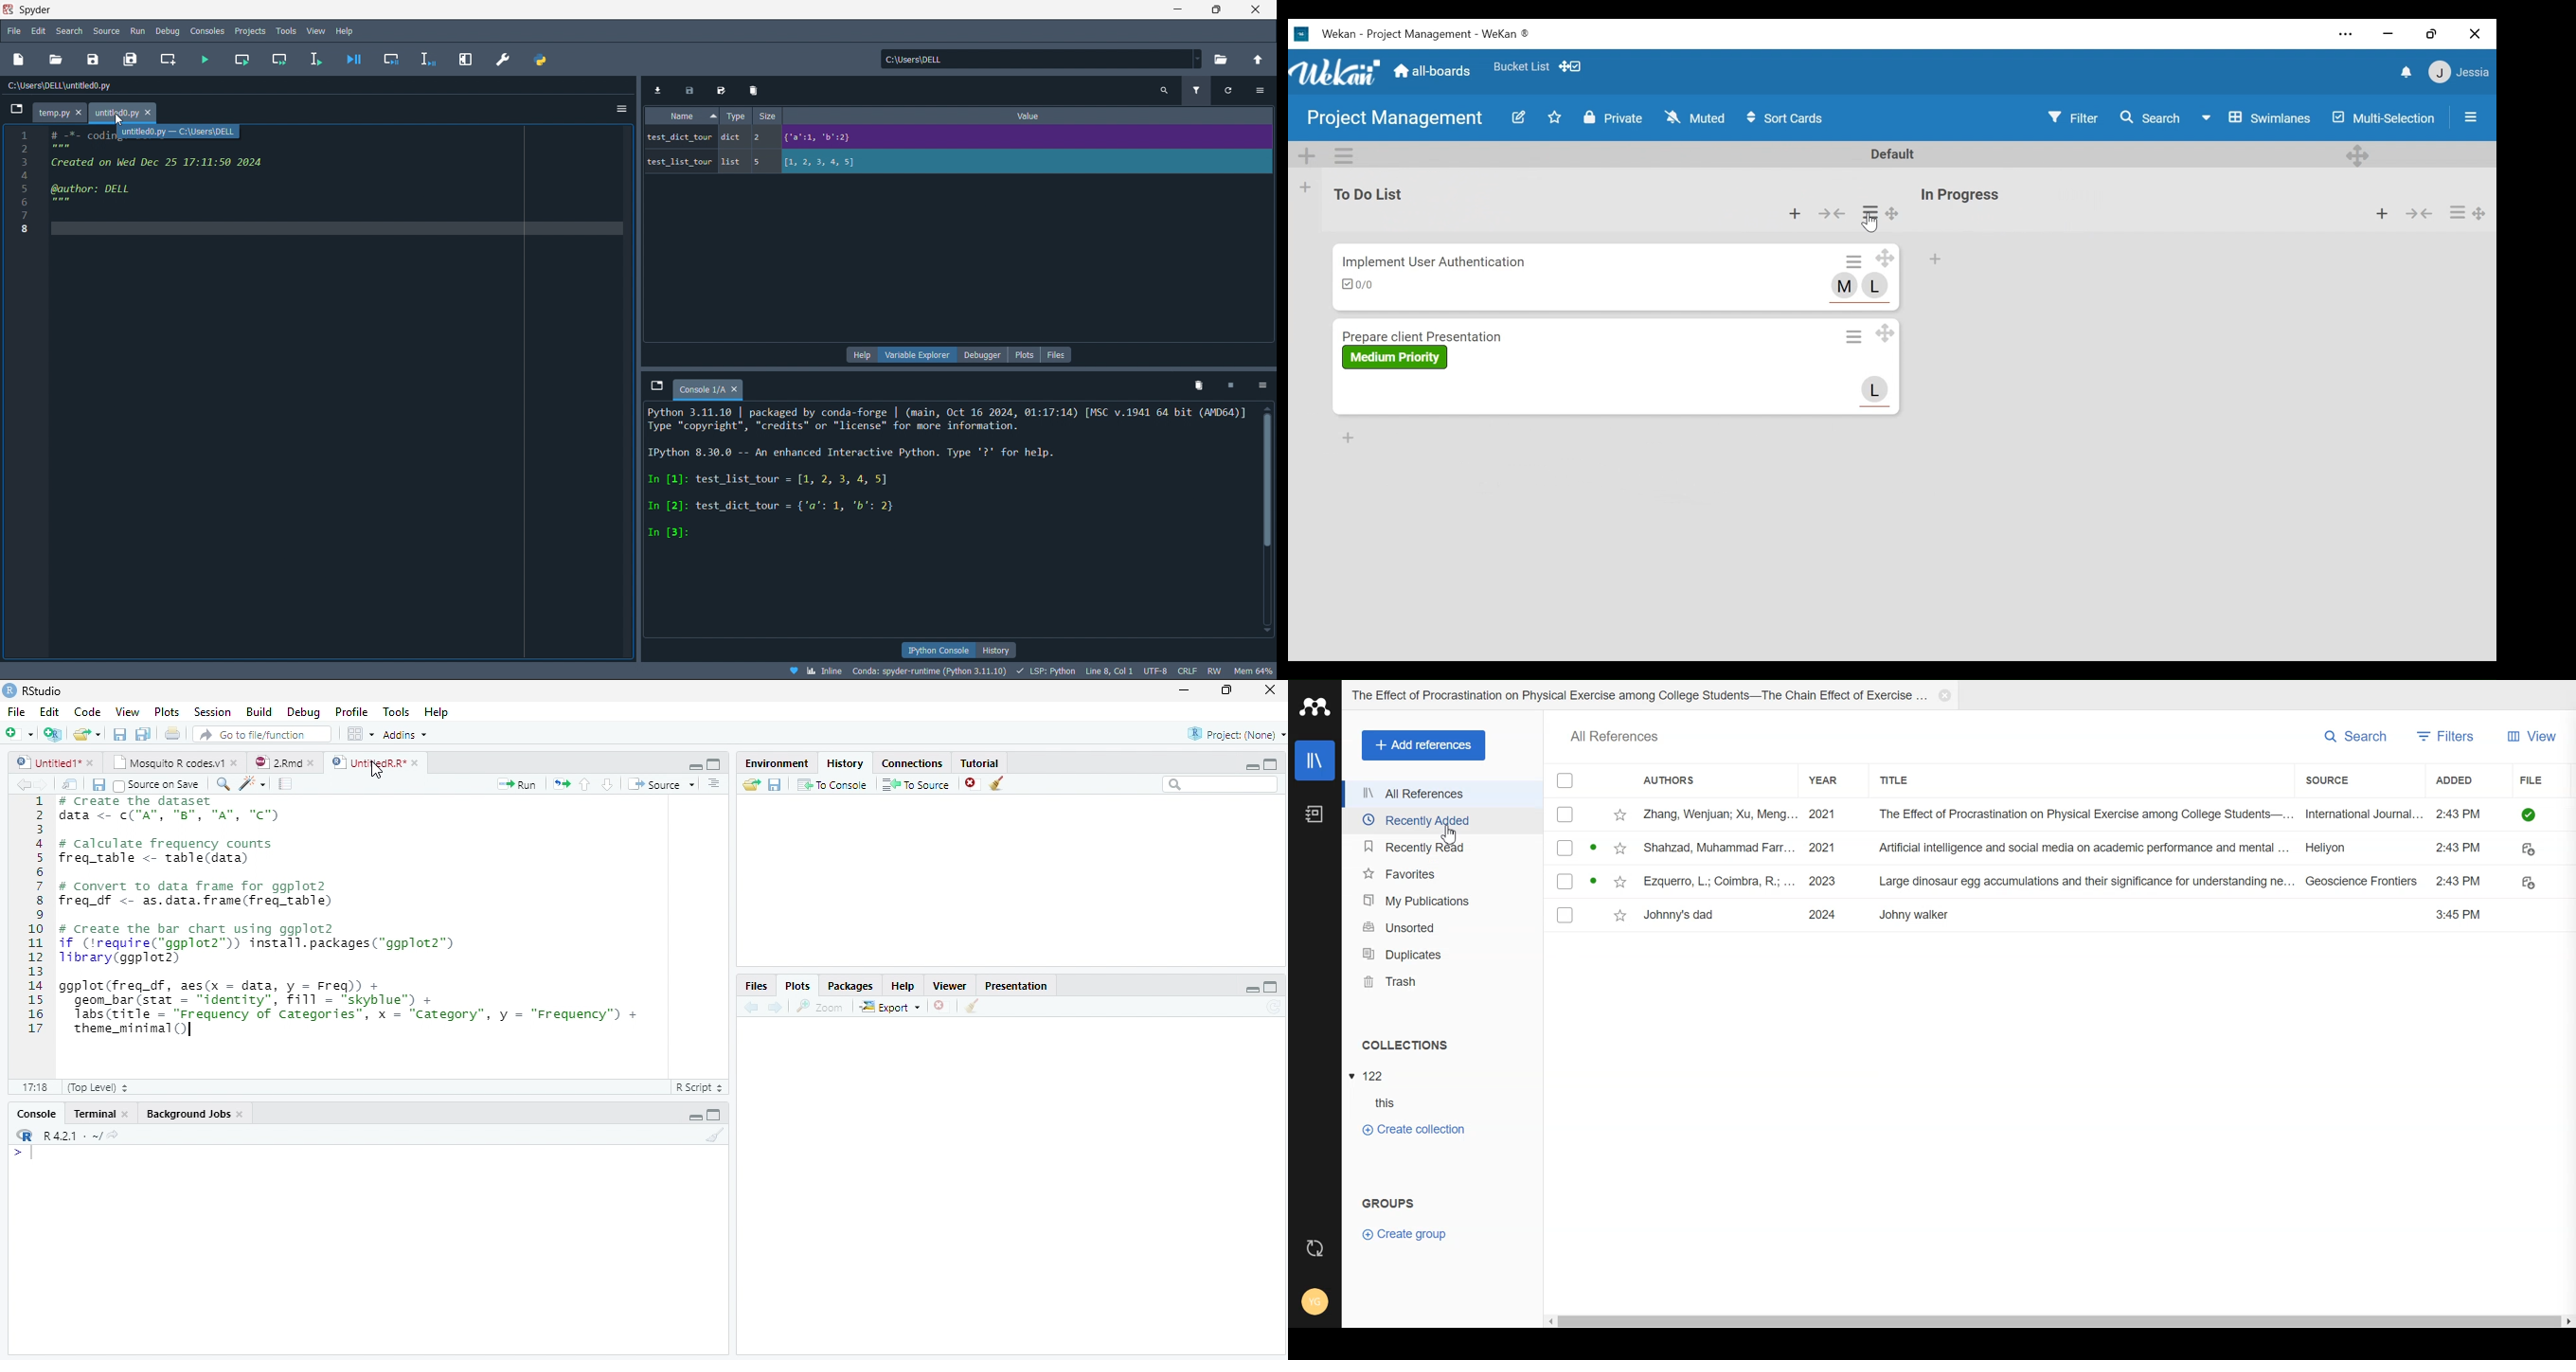 The width and height of the screenshot is (2576, 1372). Describe the element at coordinates (1875, 390) in the screenshot. I see `L` at that location.